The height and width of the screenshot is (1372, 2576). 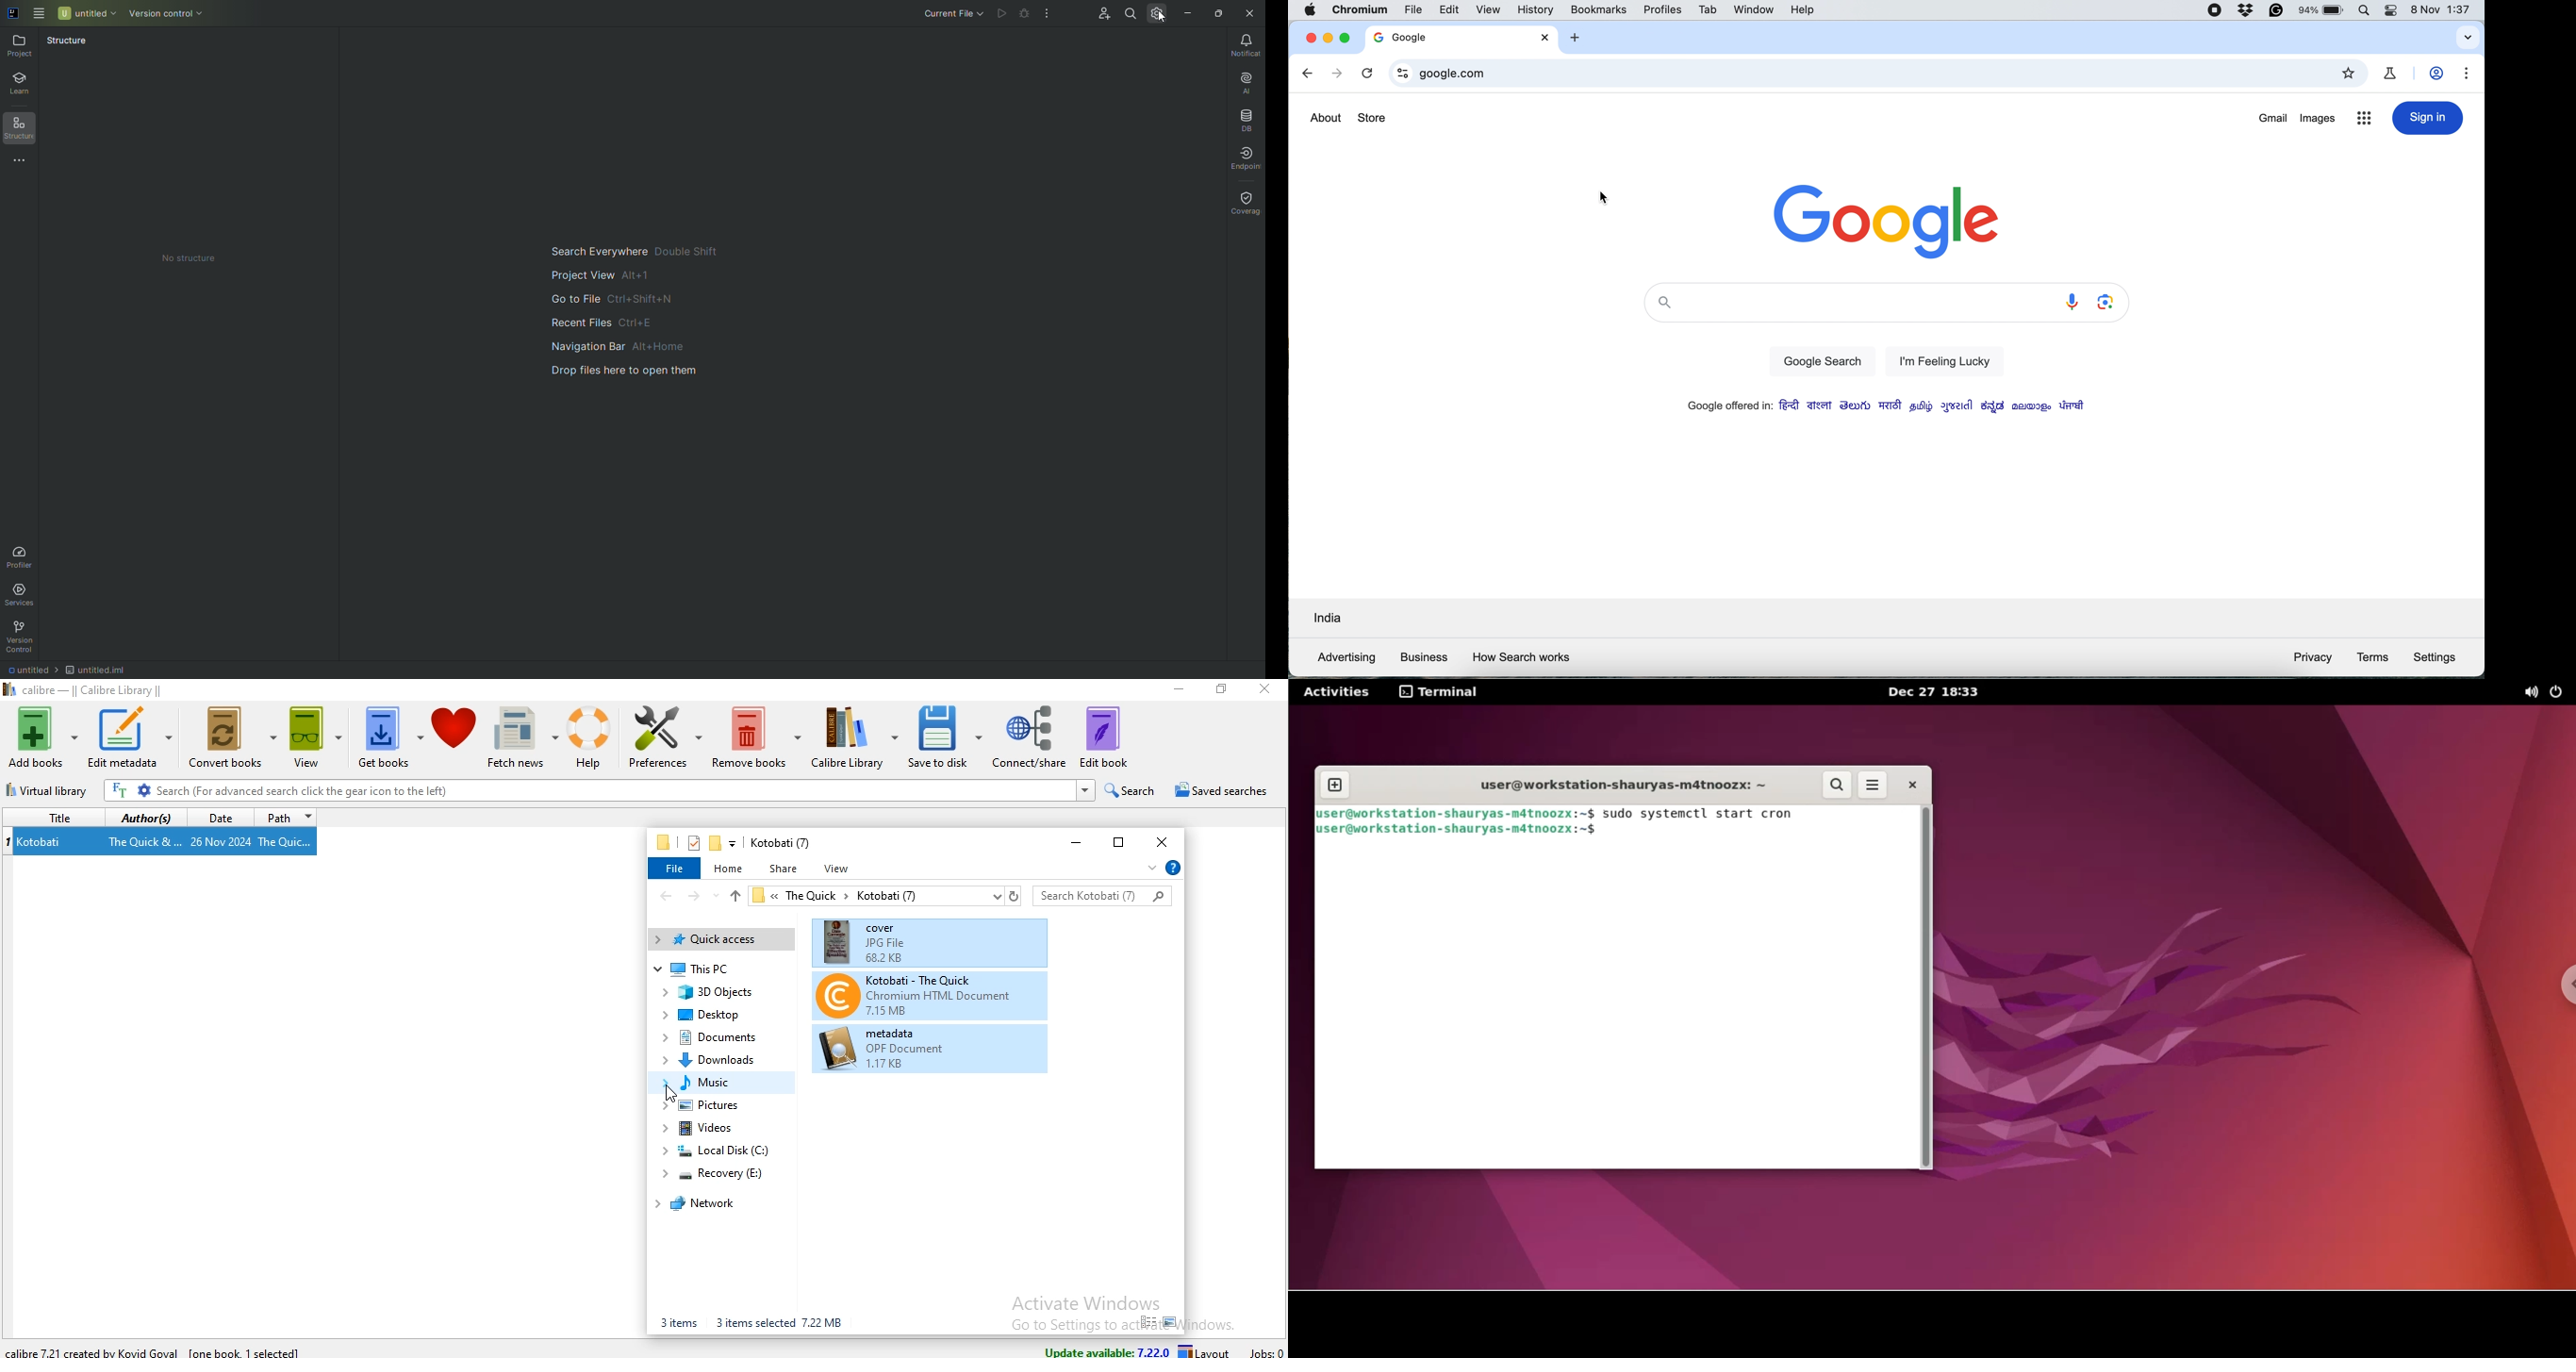 I want to click on local disk (C:), so click(x=723, y=1150).